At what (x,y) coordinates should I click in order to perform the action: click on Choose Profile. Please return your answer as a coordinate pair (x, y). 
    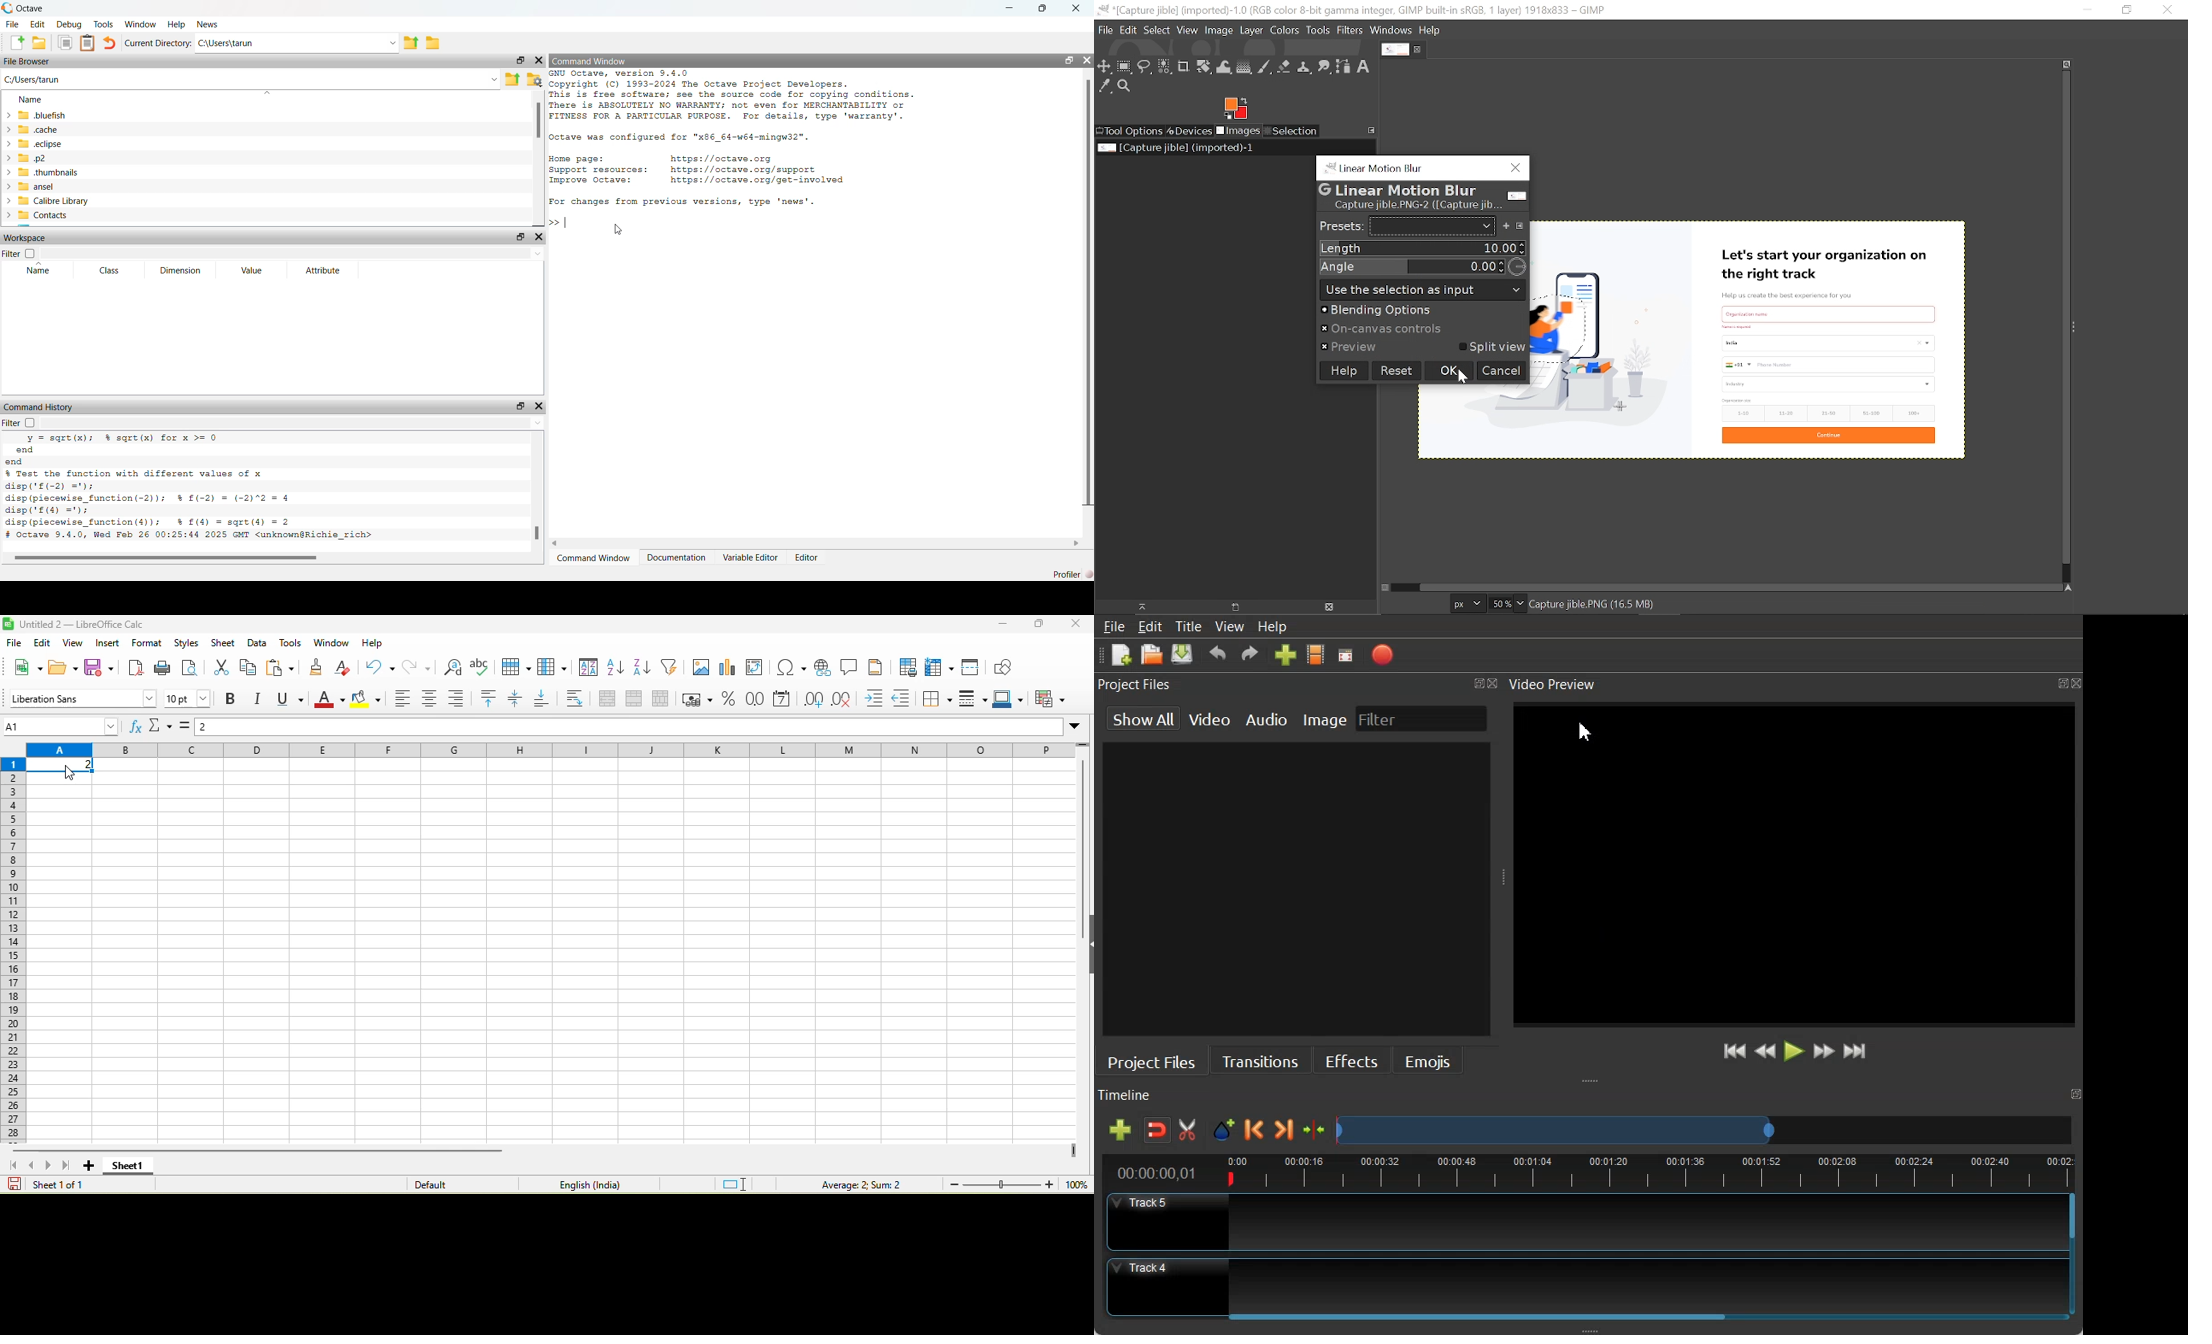
    Looking at the image, I should click on (1317, 654).